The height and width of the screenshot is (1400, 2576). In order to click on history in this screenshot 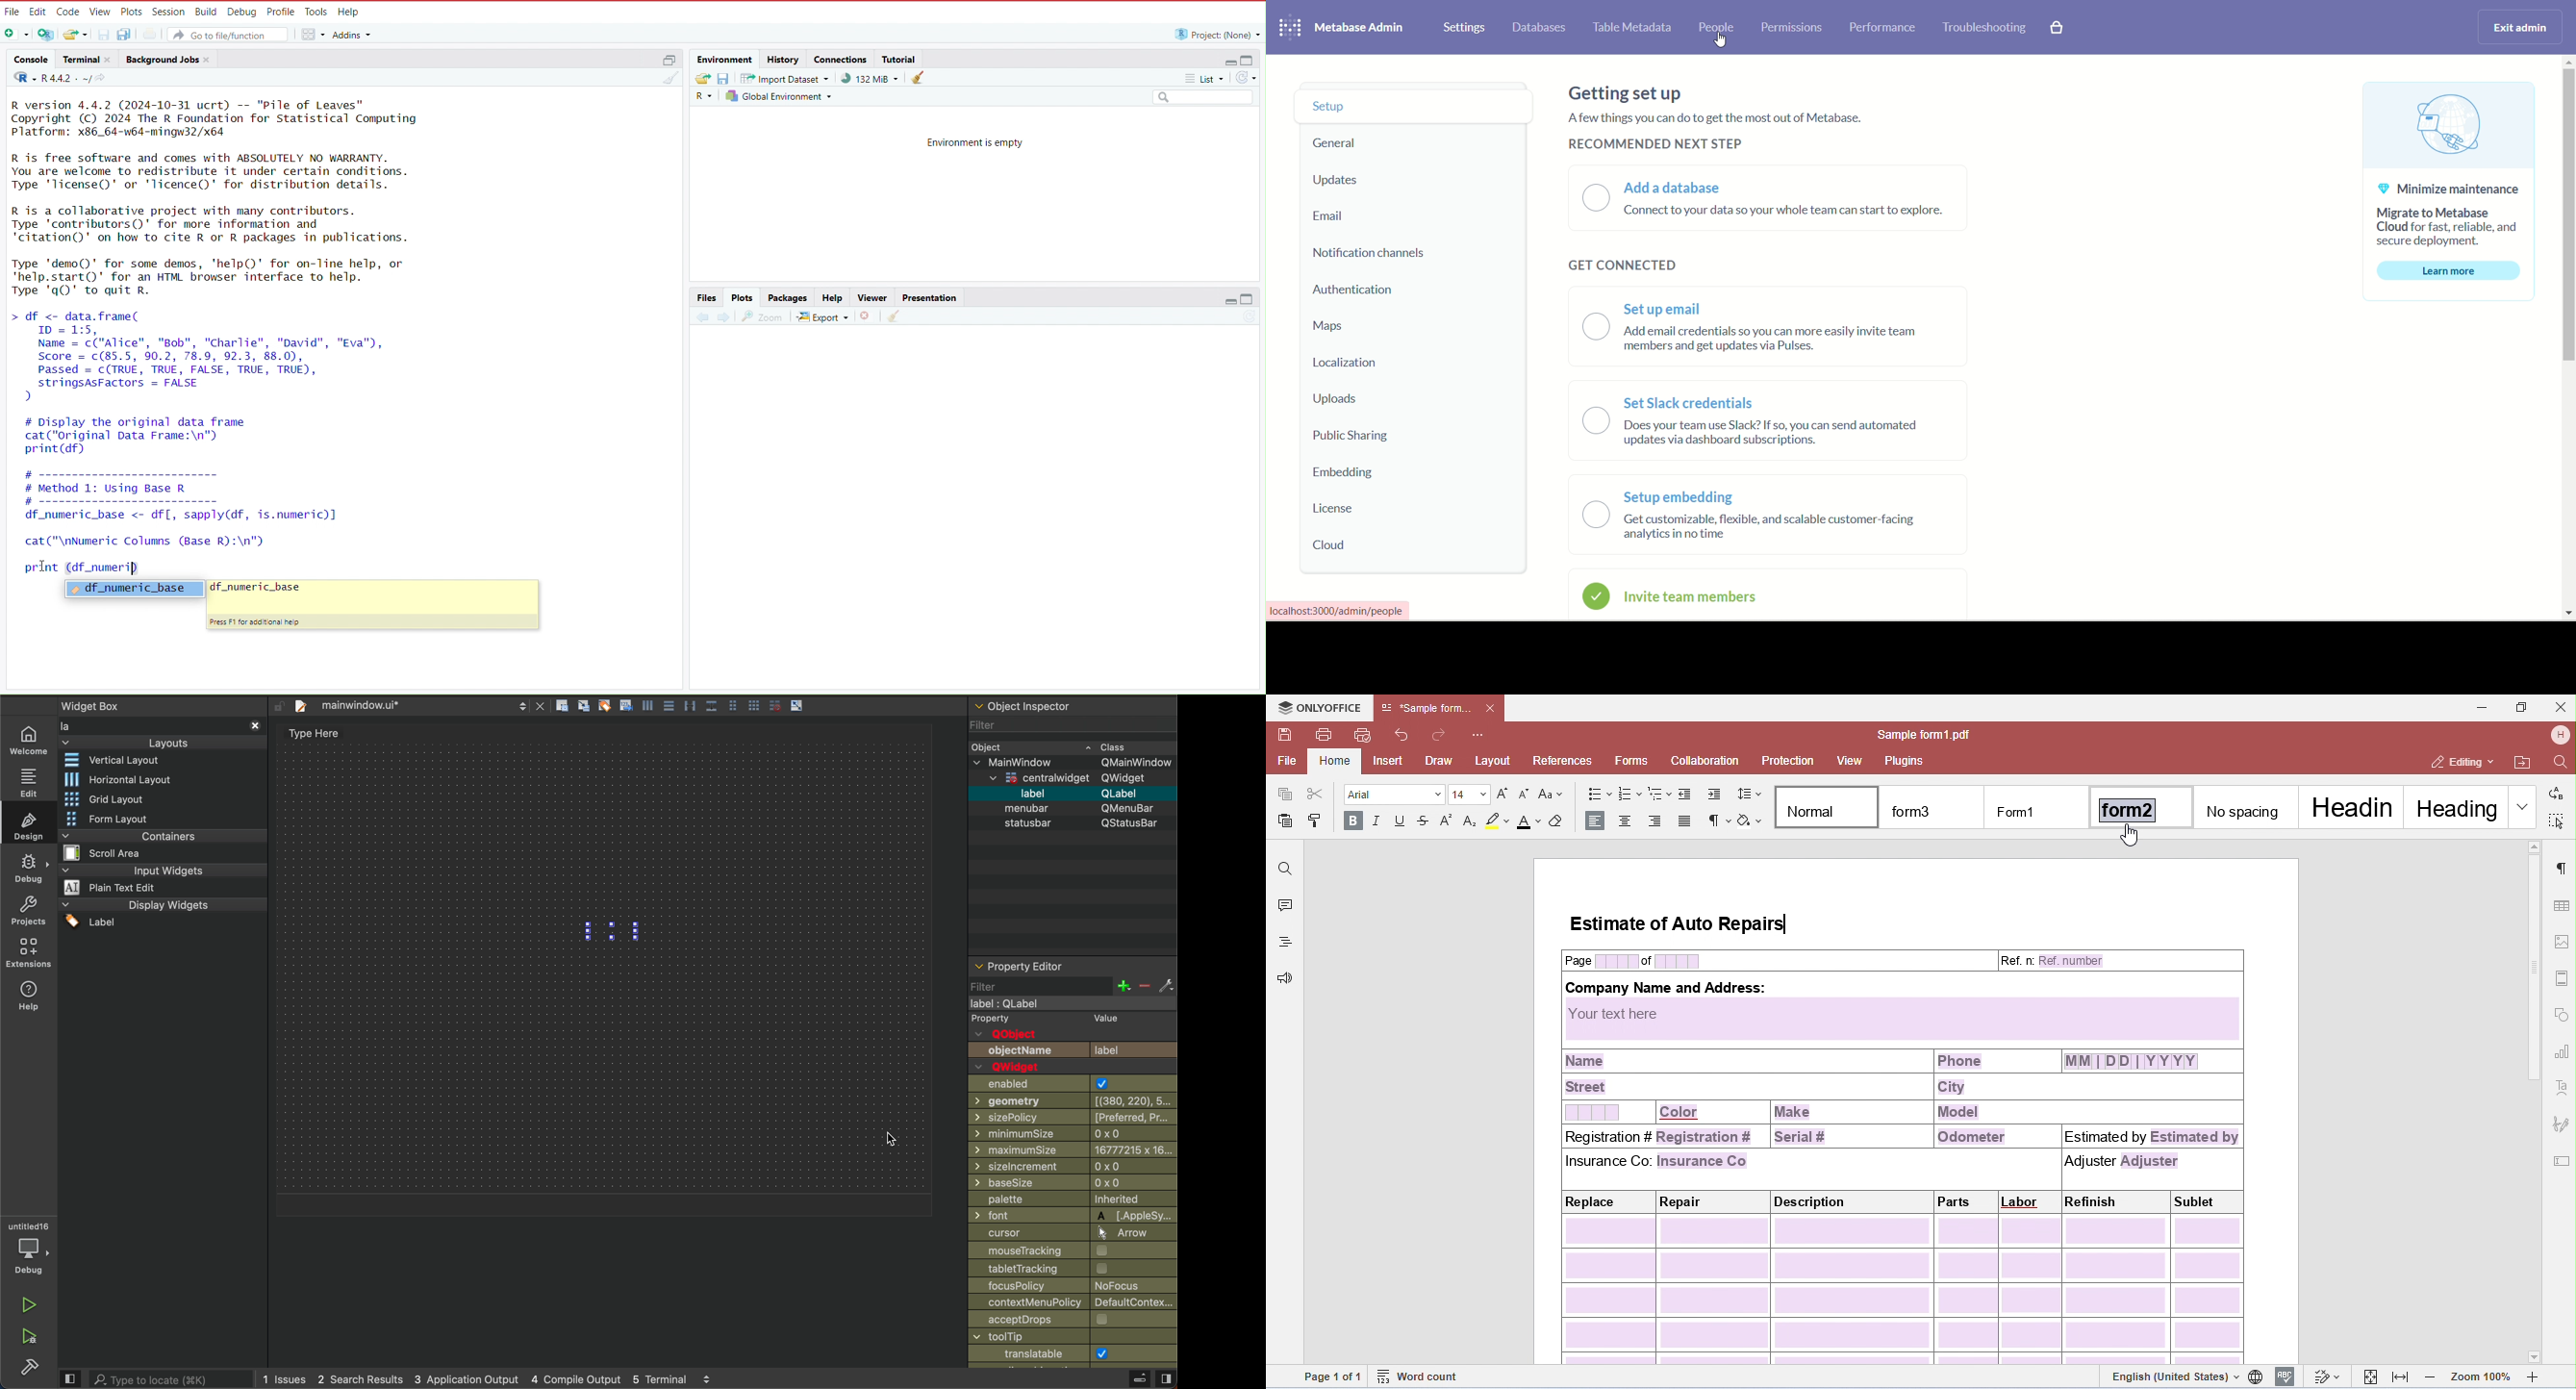, I will do `click(784, 58)`.